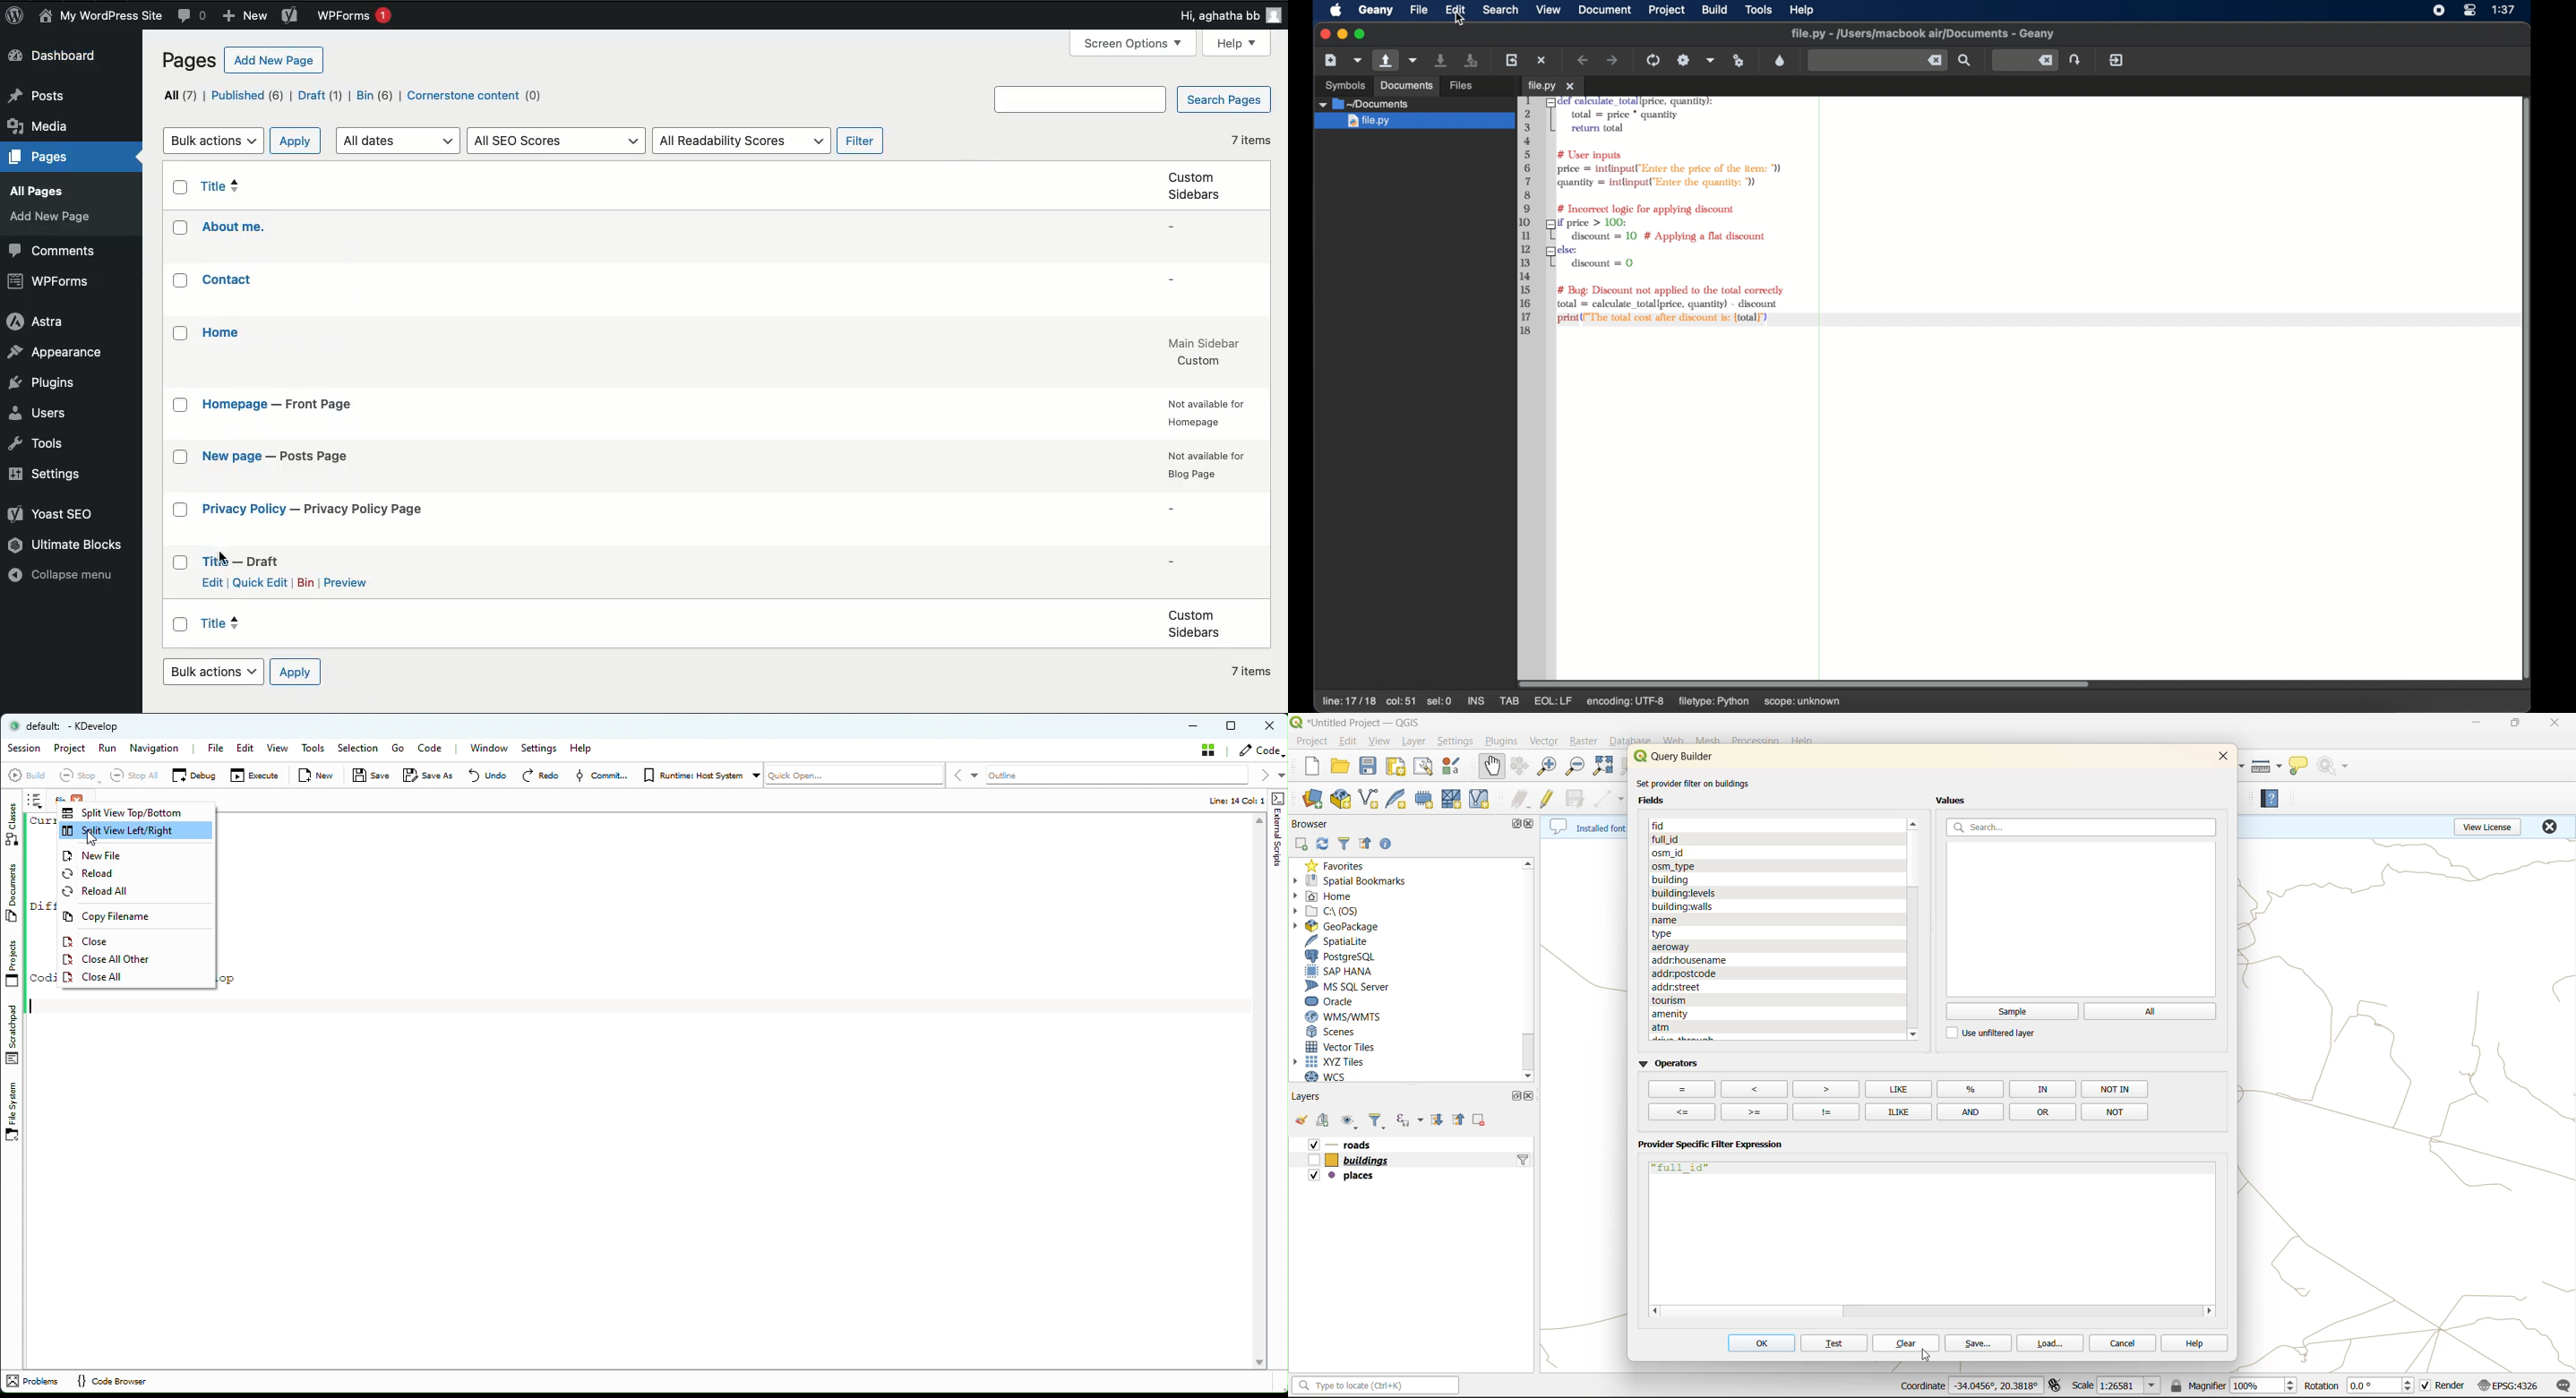 The width and height of the screenshot is (2576, 1400). What do you see at coordinates (288, 16) in the screenshot?
I see `Yoast` at bounding box center [288, 16].